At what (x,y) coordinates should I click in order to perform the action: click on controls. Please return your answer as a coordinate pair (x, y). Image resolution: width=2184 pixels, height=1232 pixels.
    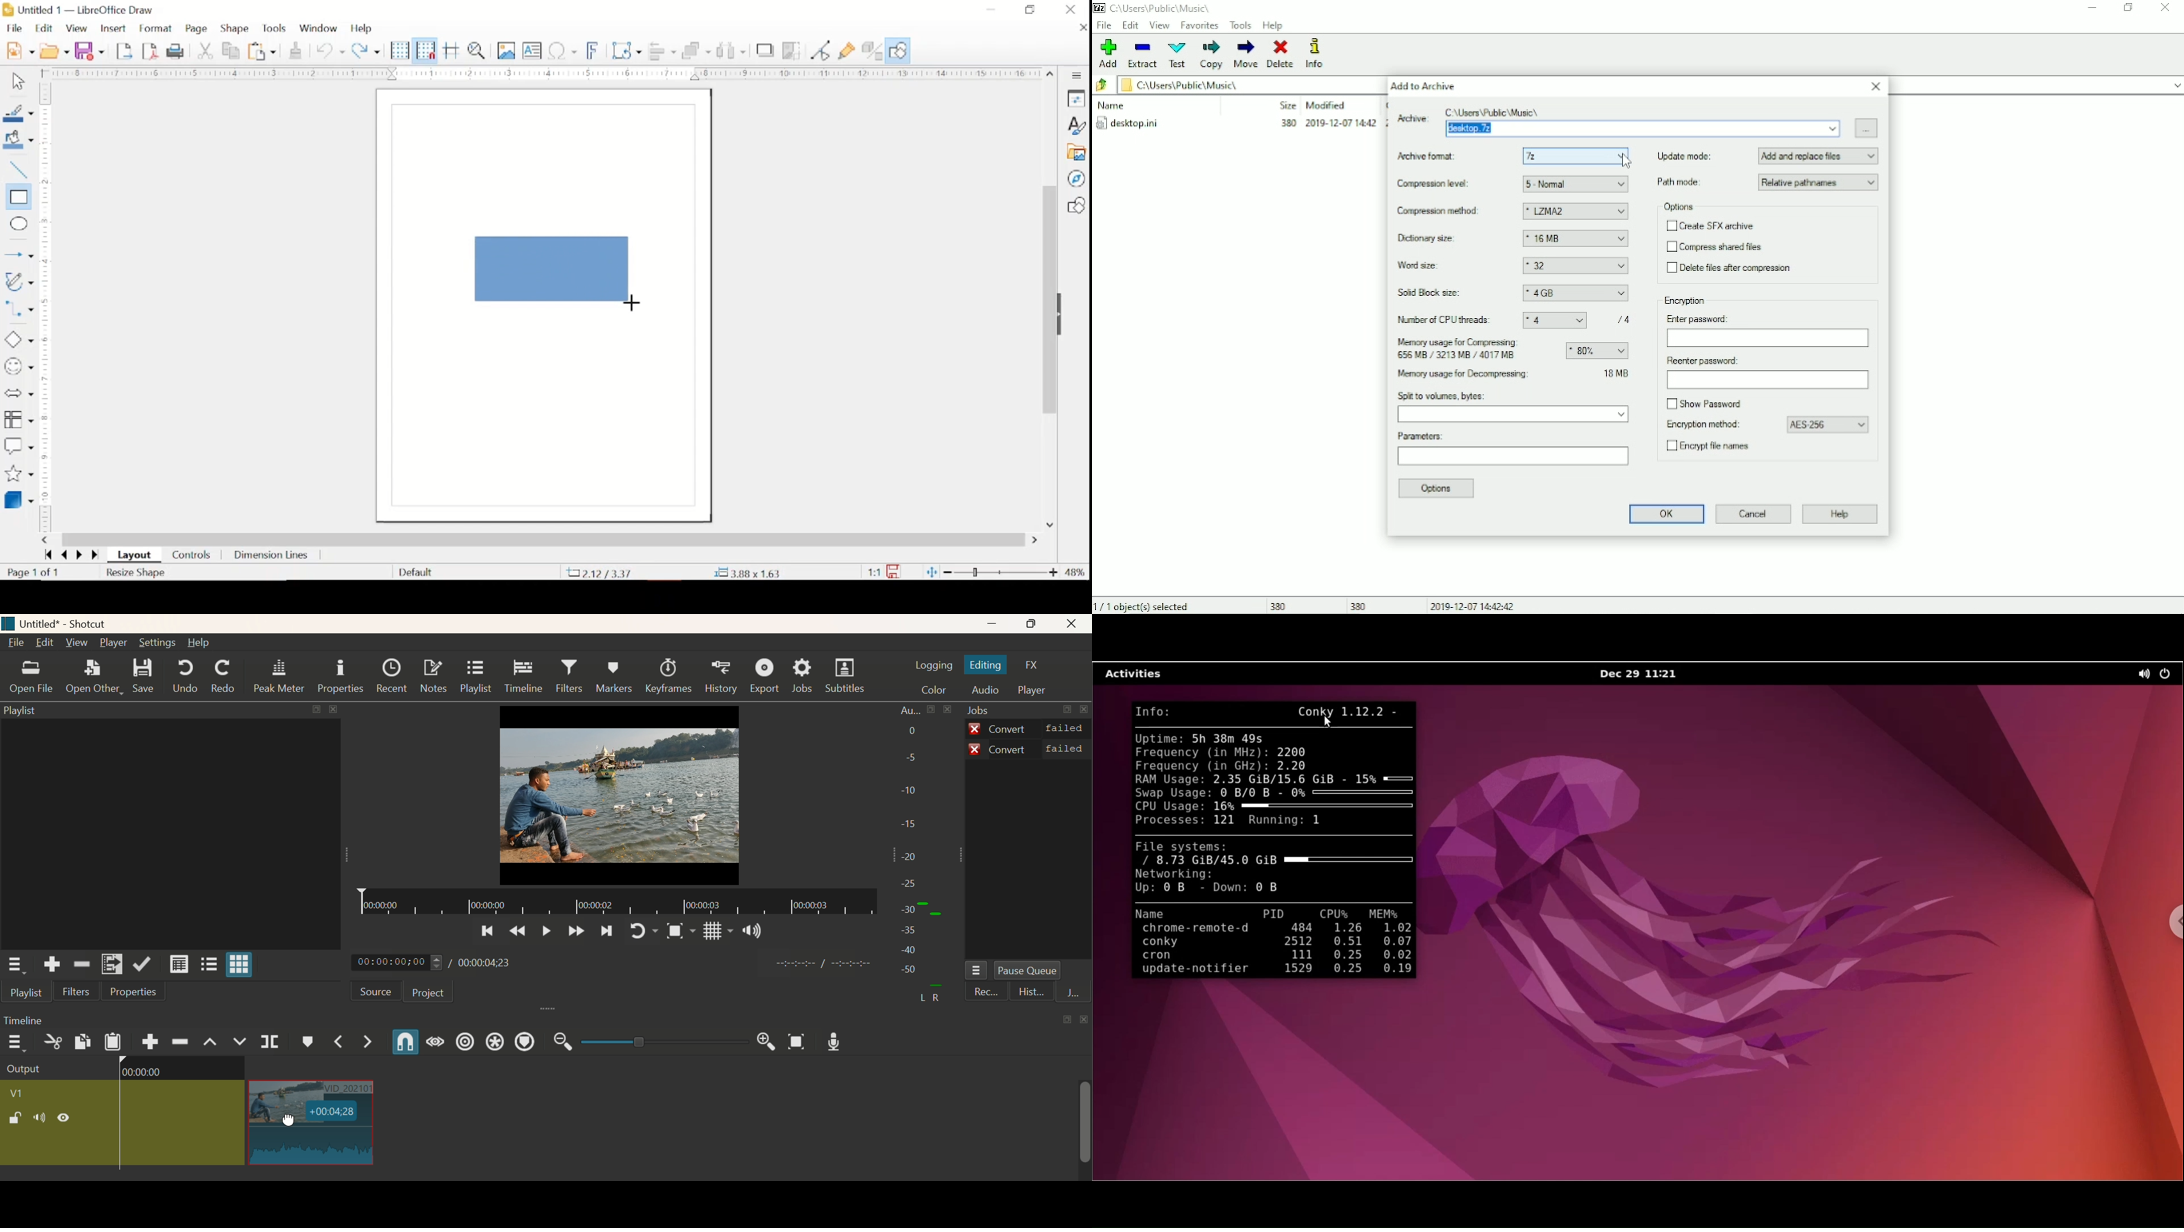
    Looking at the image, I should click on (192, 556).